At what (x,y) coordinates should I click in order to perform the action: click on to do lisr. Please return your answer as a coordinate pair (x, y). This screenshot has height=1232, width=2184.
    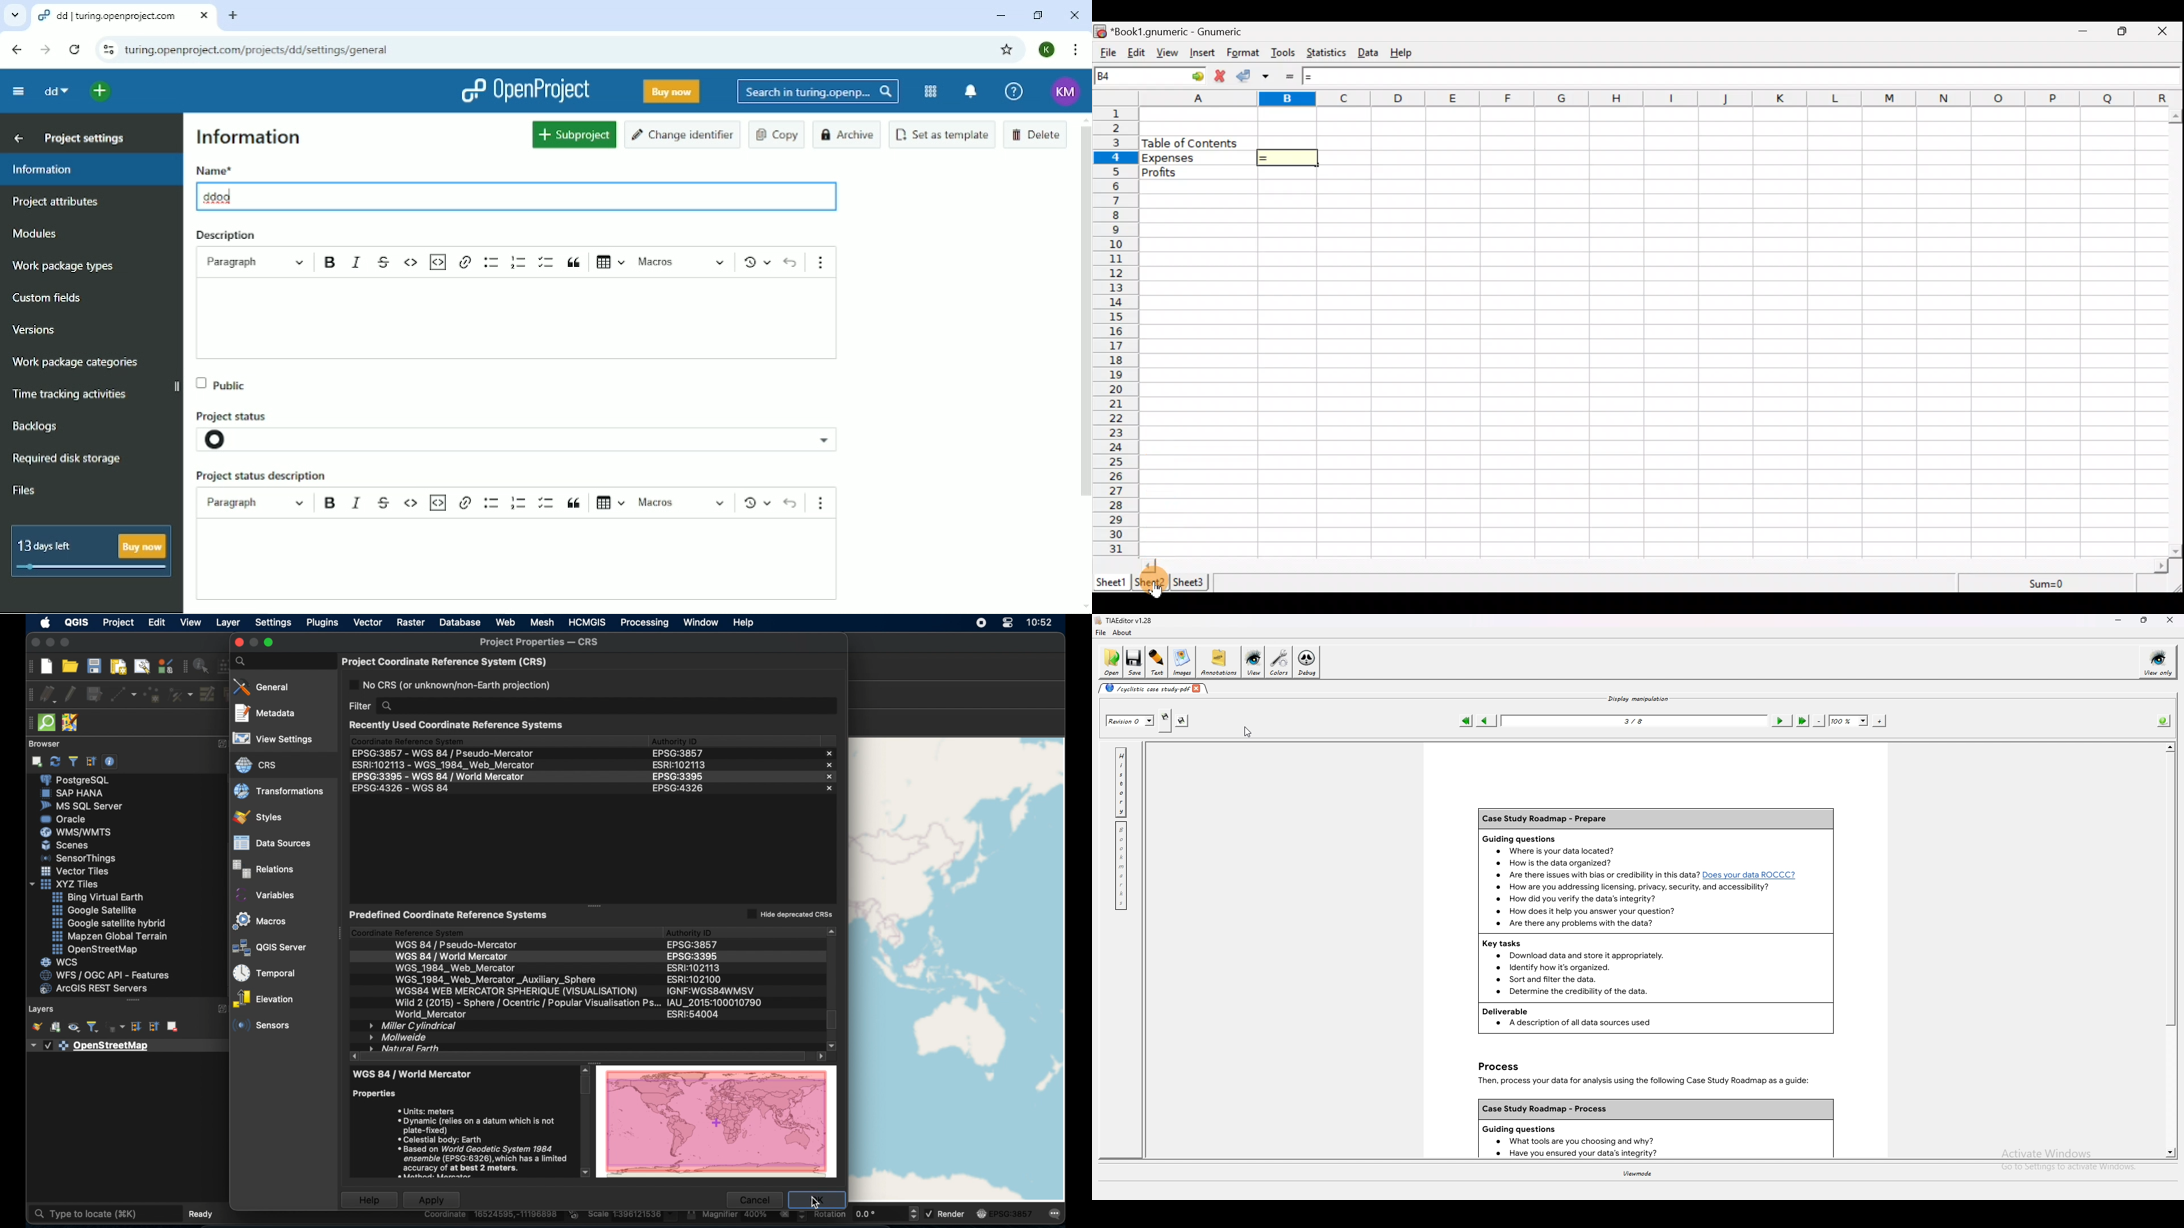
    Looking at the image, I should click on (547, 501).